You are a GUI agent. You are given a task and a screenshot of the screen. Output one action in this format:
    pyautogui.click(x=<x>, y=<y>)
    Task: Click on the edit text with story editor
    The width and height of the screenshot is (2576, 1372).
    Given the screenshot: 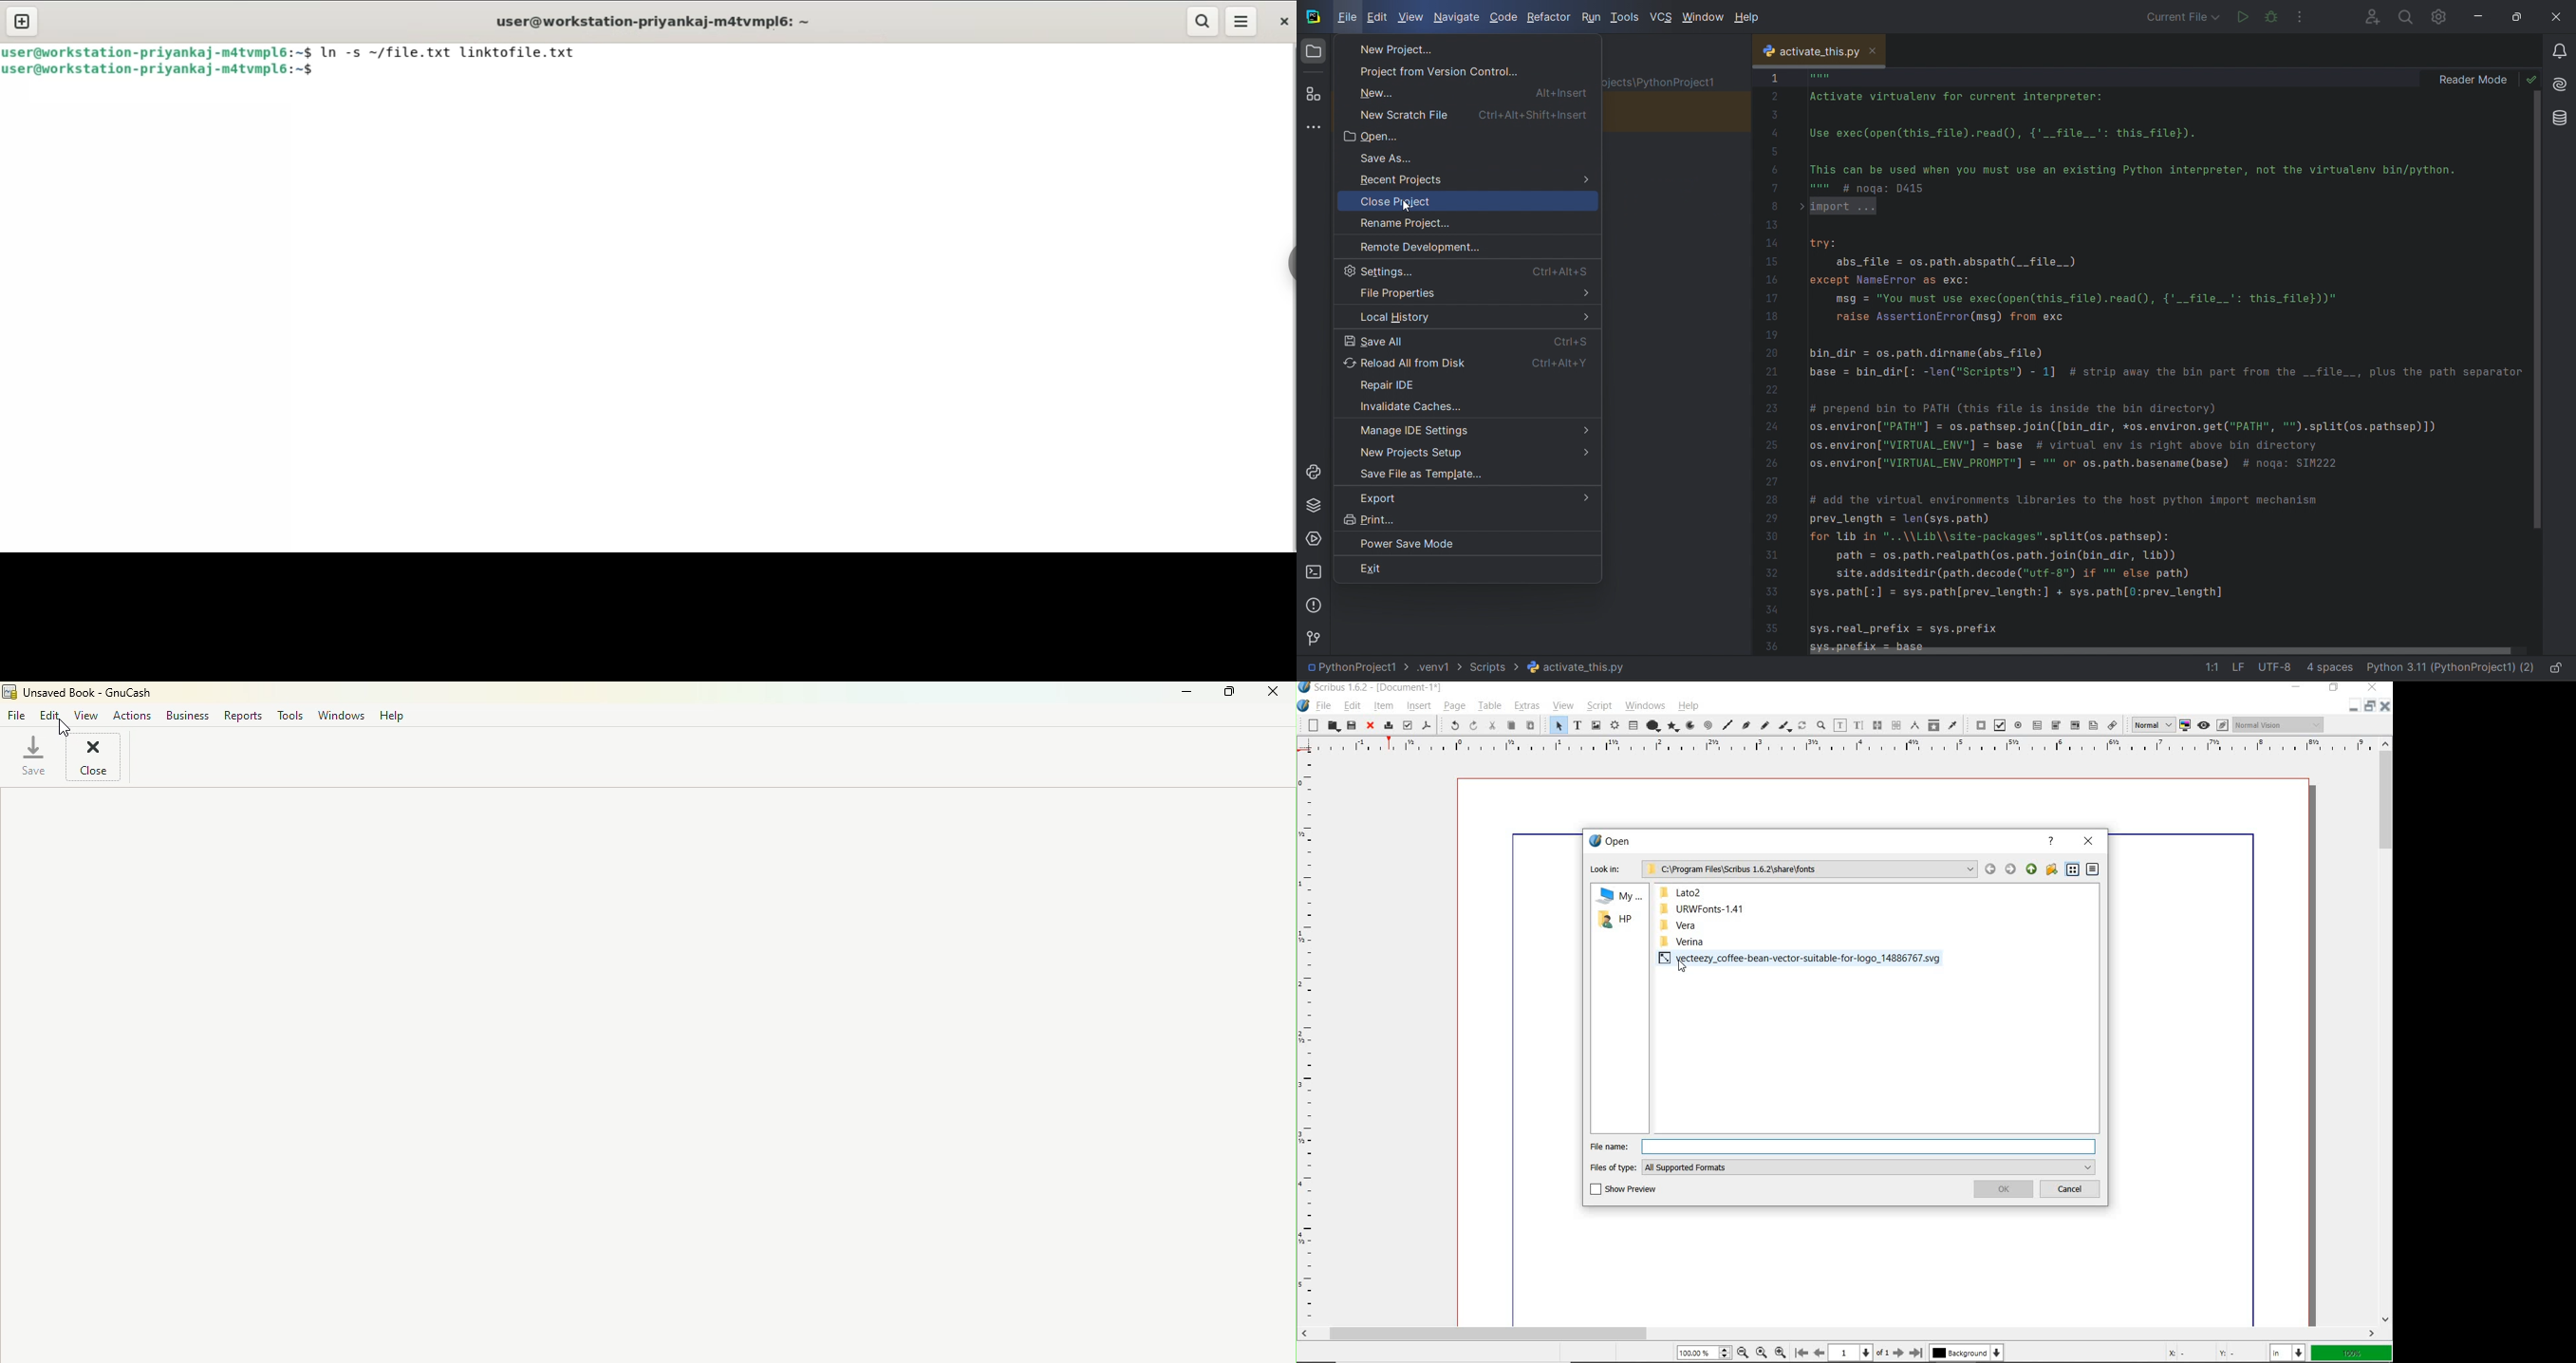 What is the action you would take?
    pyautogui.click(x=1859, y=725)
    